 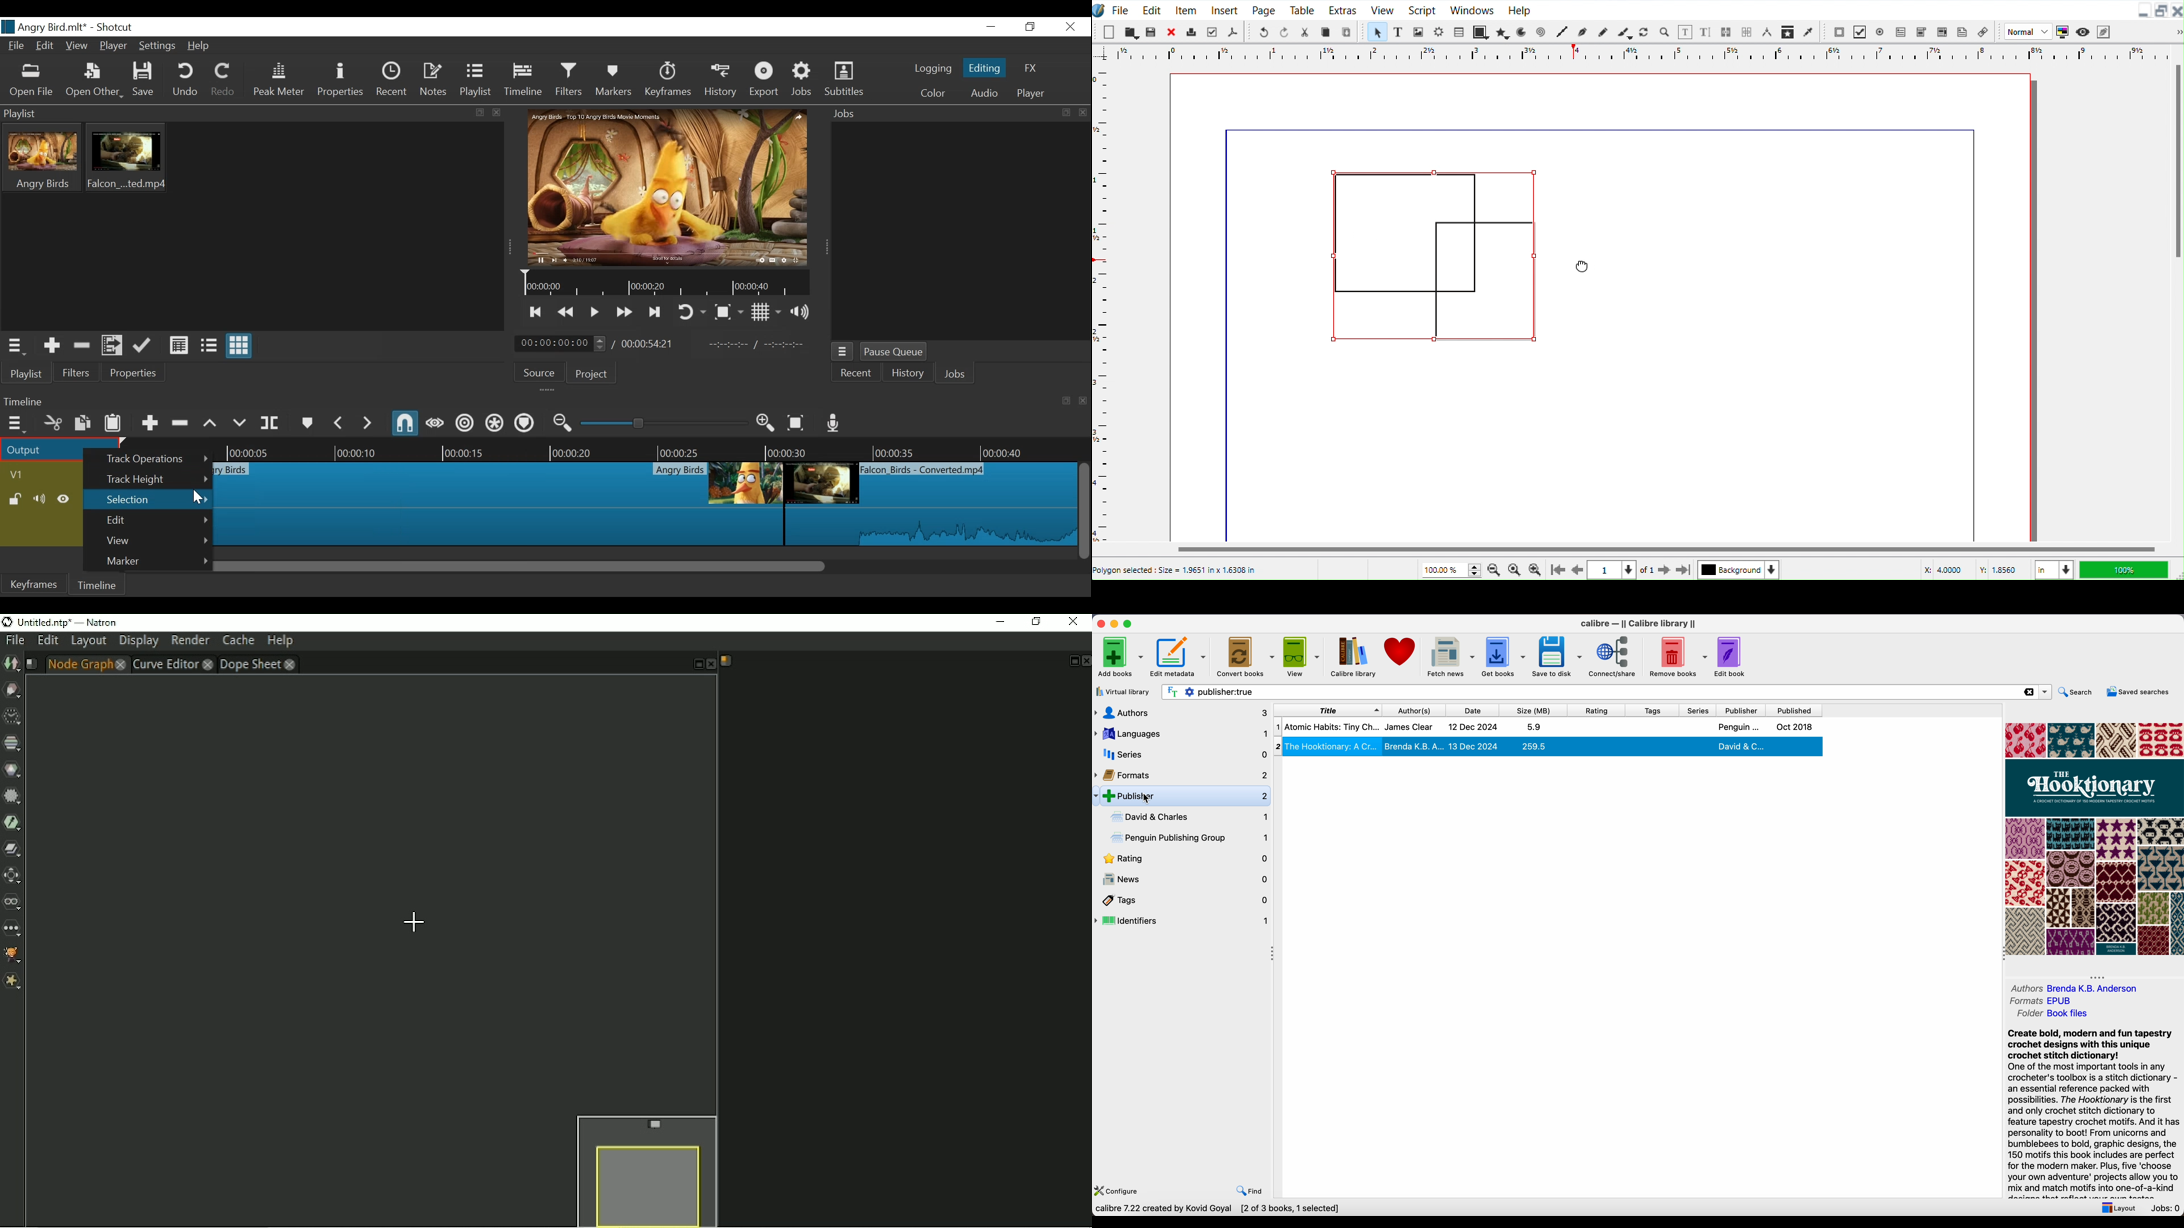 I want to click on Arc, so click(x=1523, y=31).